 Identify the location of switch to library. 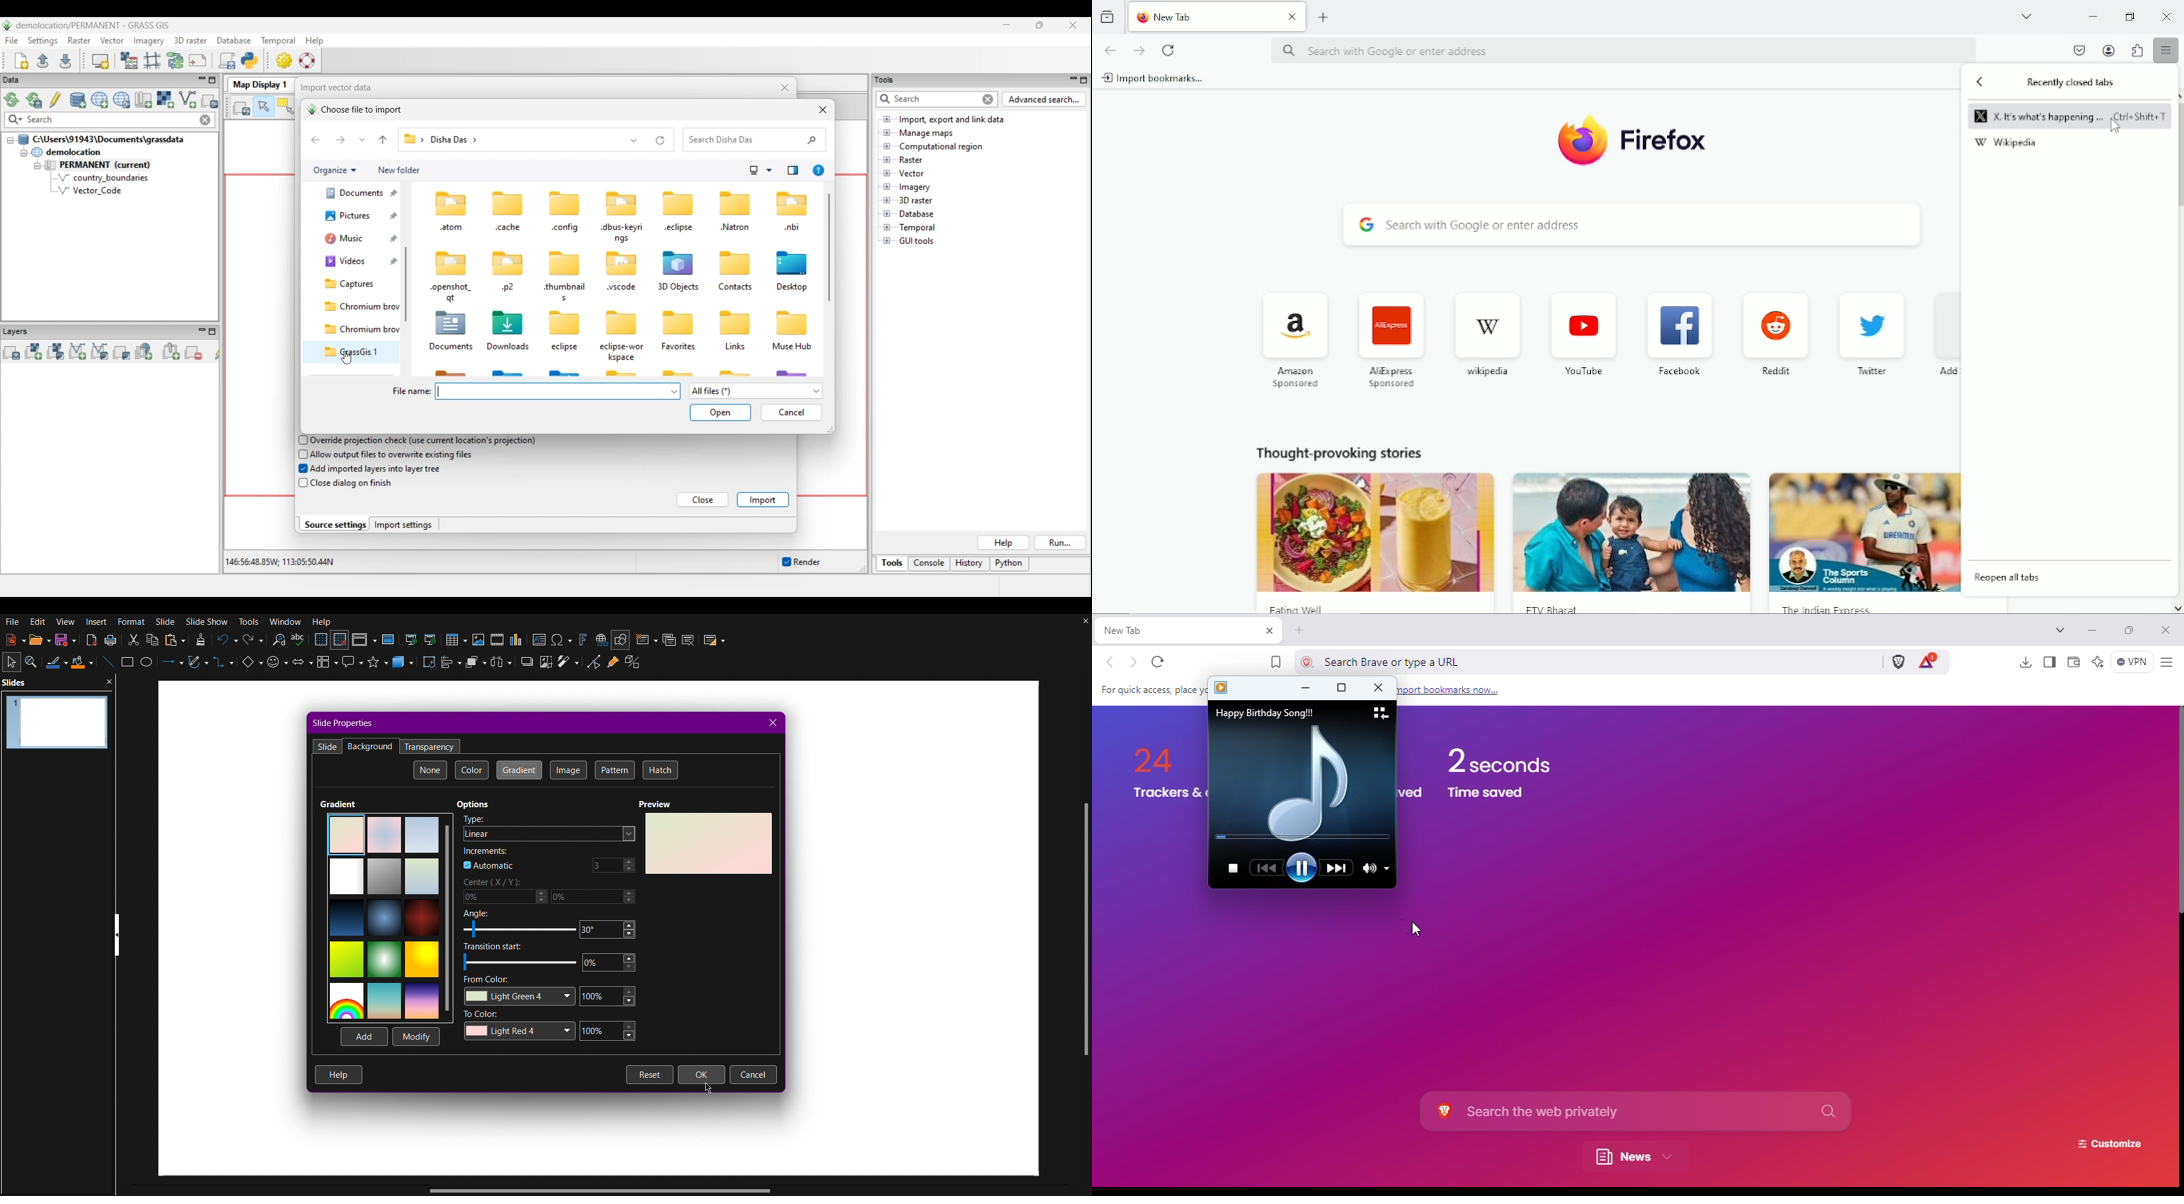
(1382, 712).